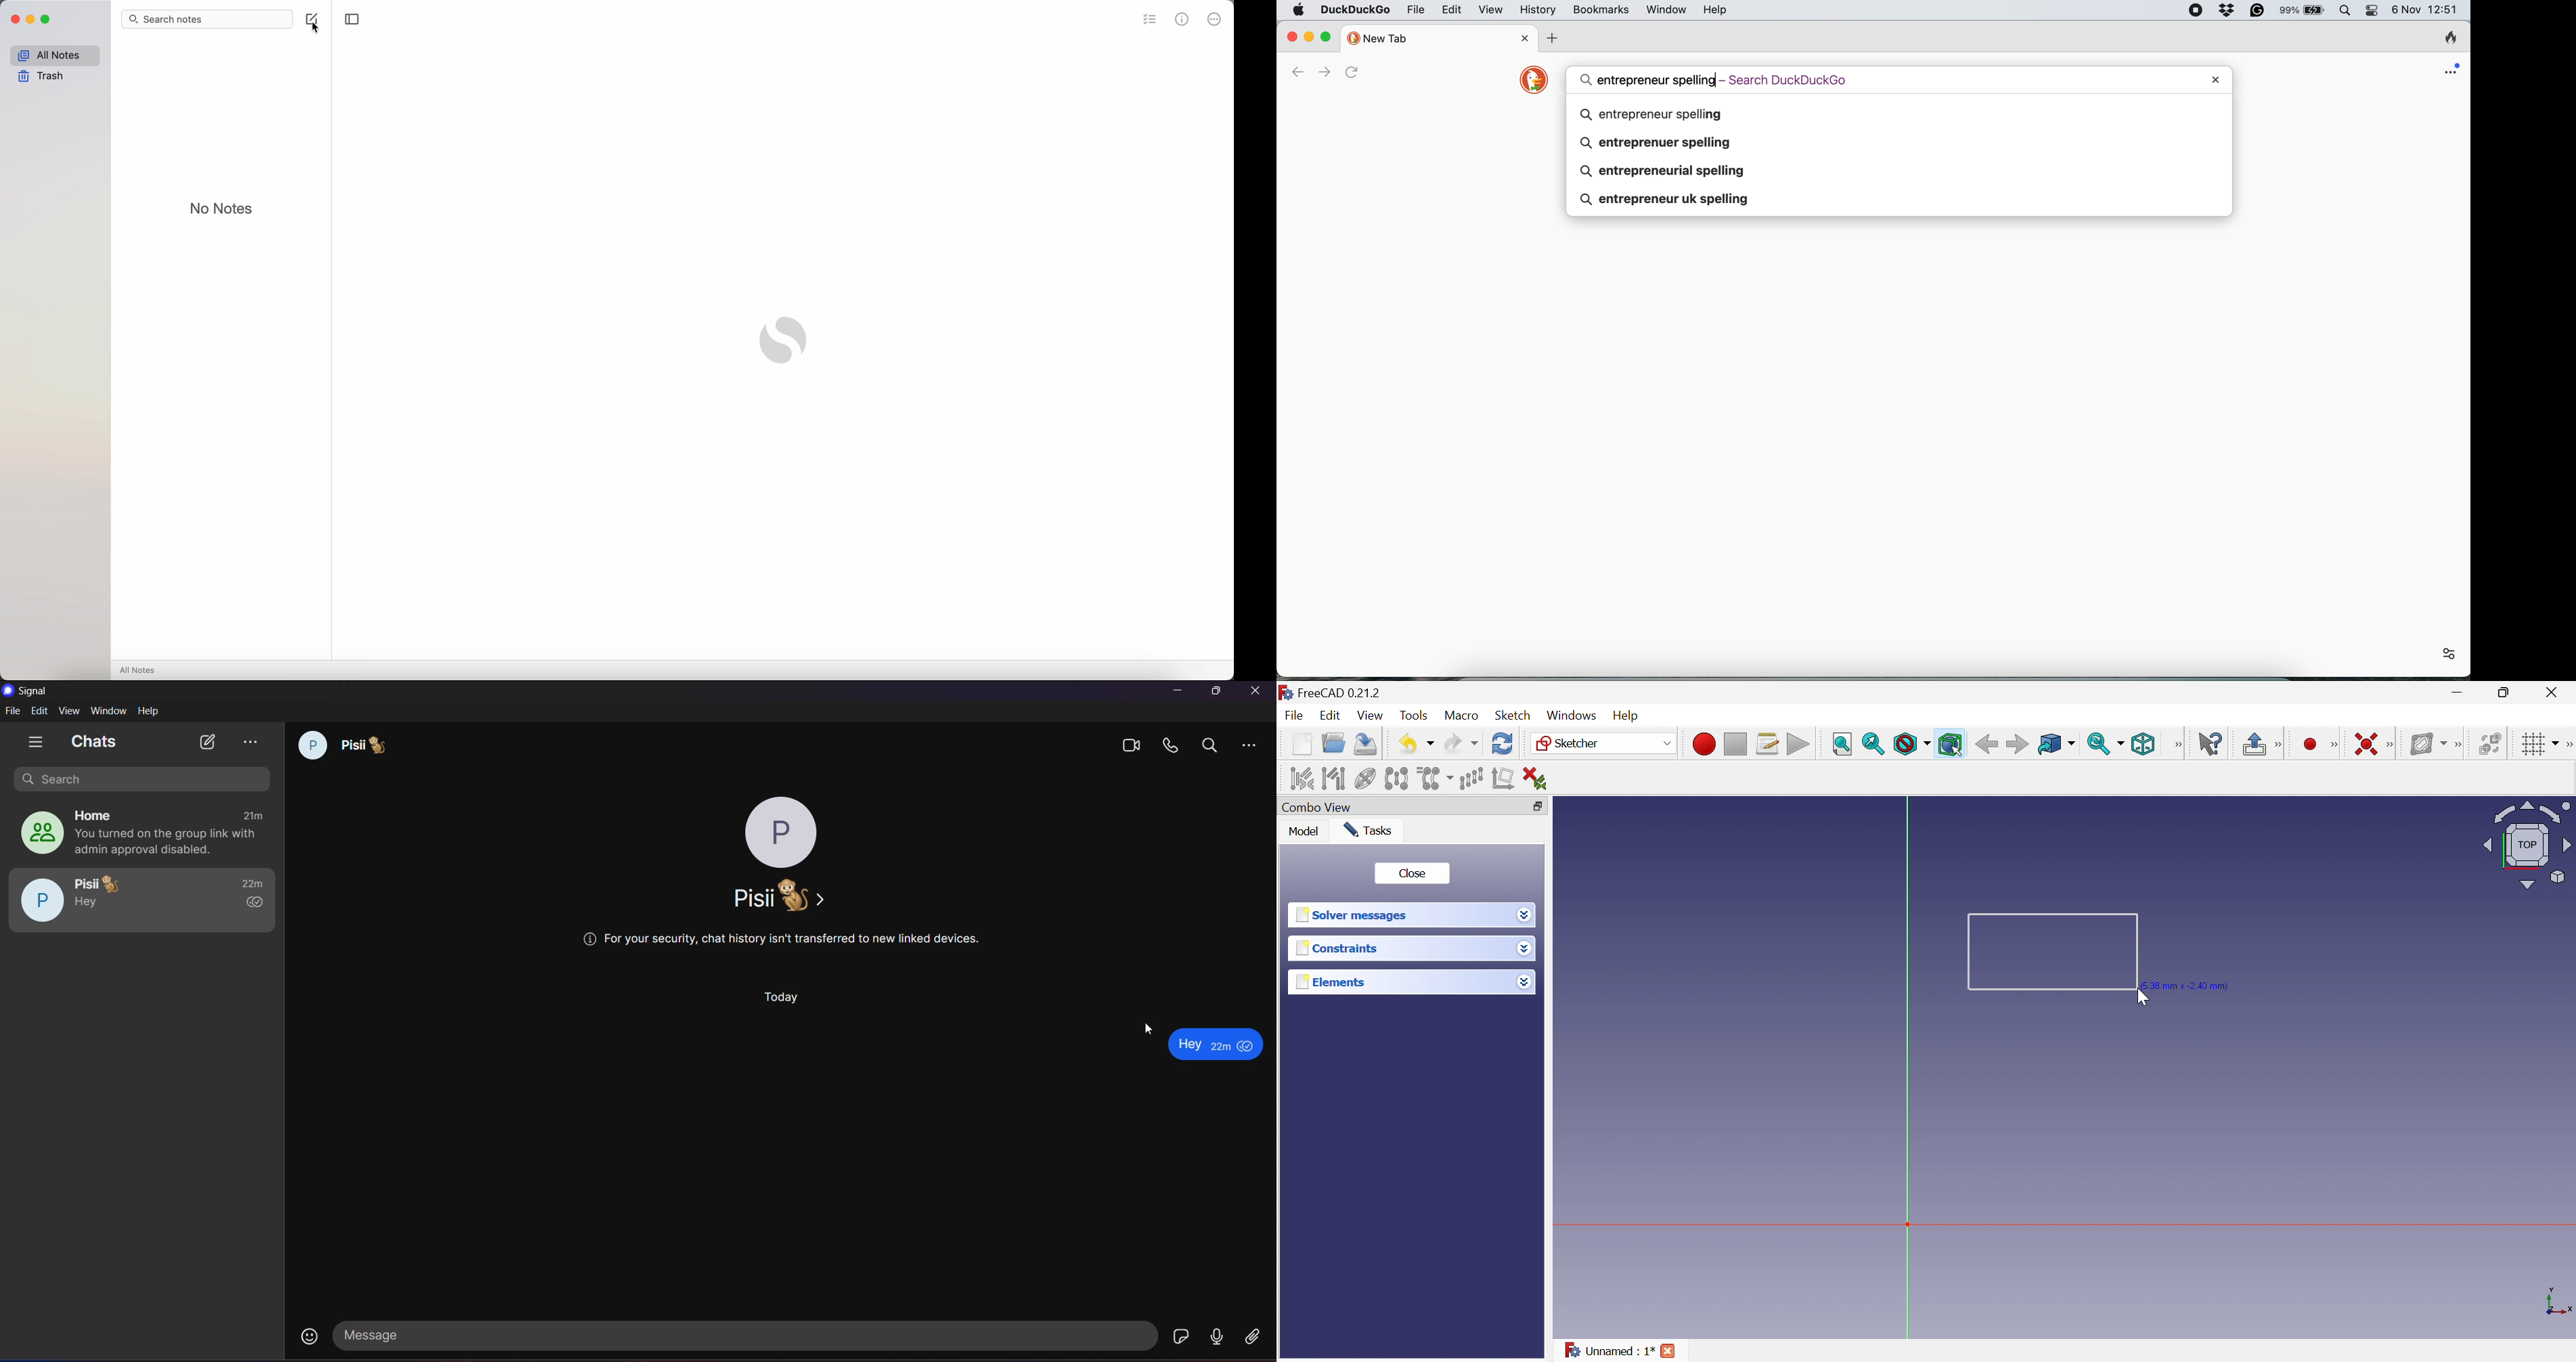 The height and width of the screenshot is (1372, 2576). I want to click on entrepreneur spelling - Seach DuckDuckGo, so click(1712, 80).